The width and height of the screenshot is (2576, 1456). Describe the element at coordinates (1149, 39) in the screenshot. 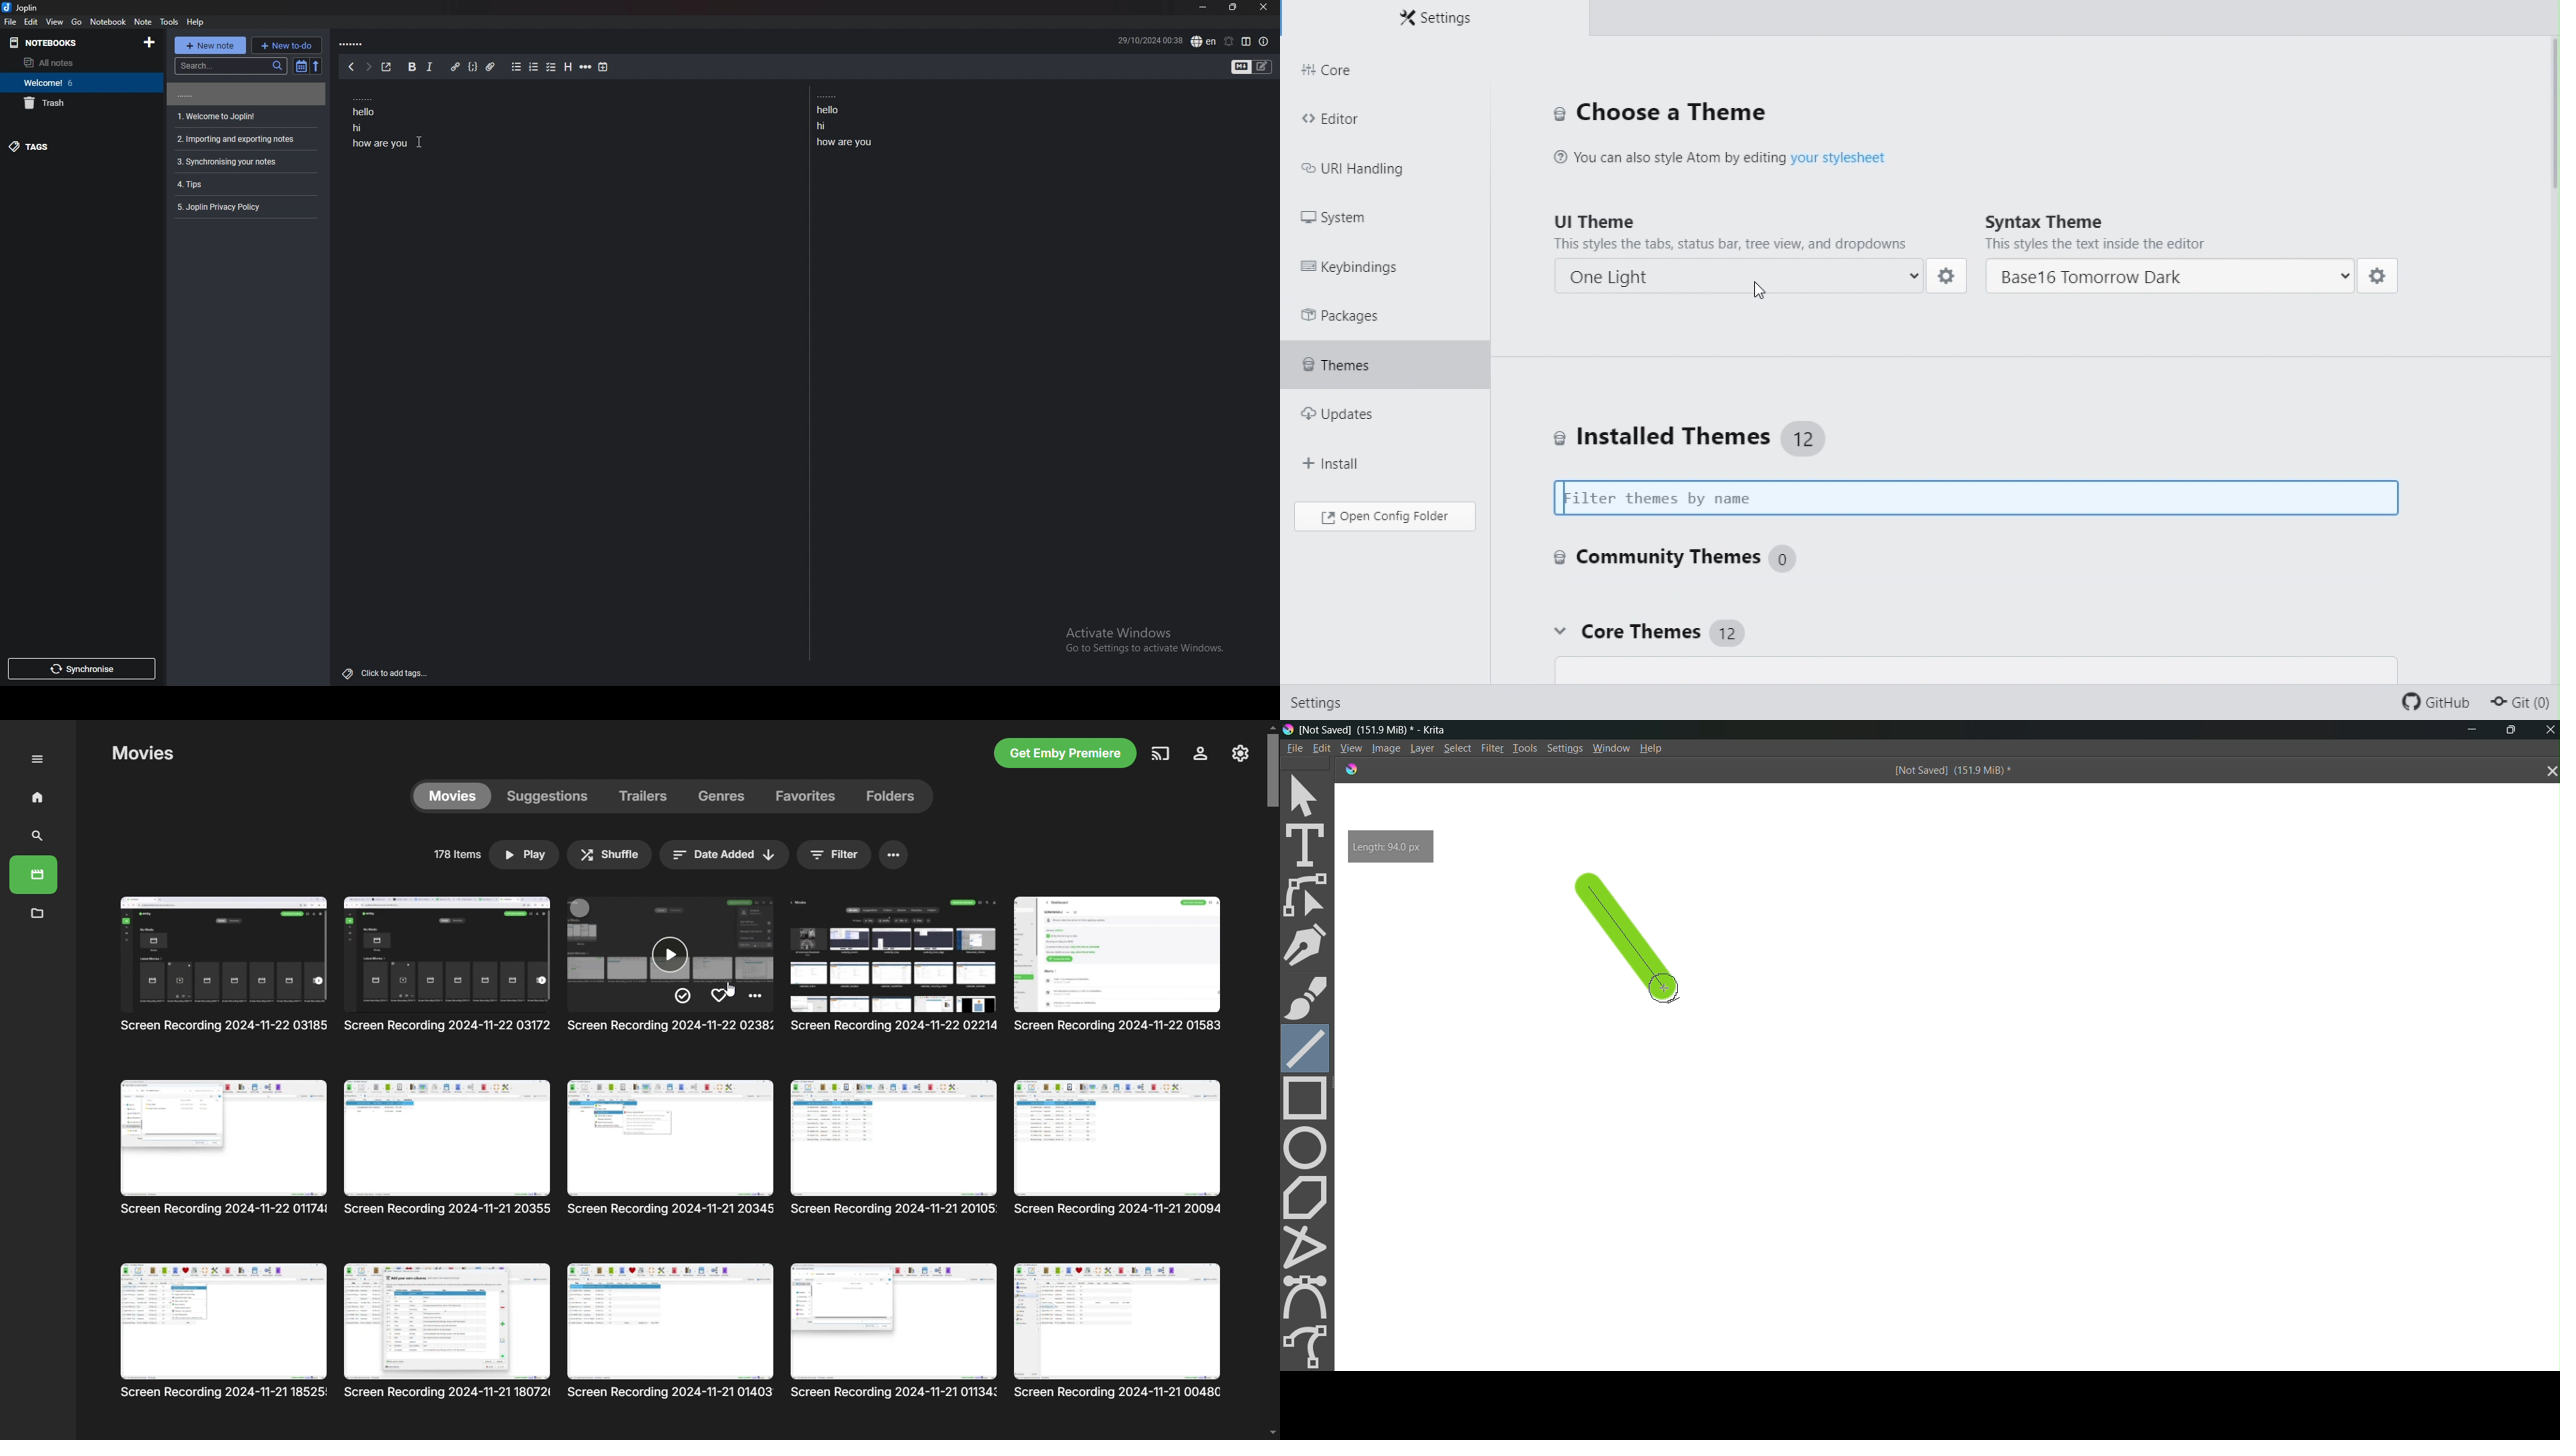

I see `date and time` at that location.